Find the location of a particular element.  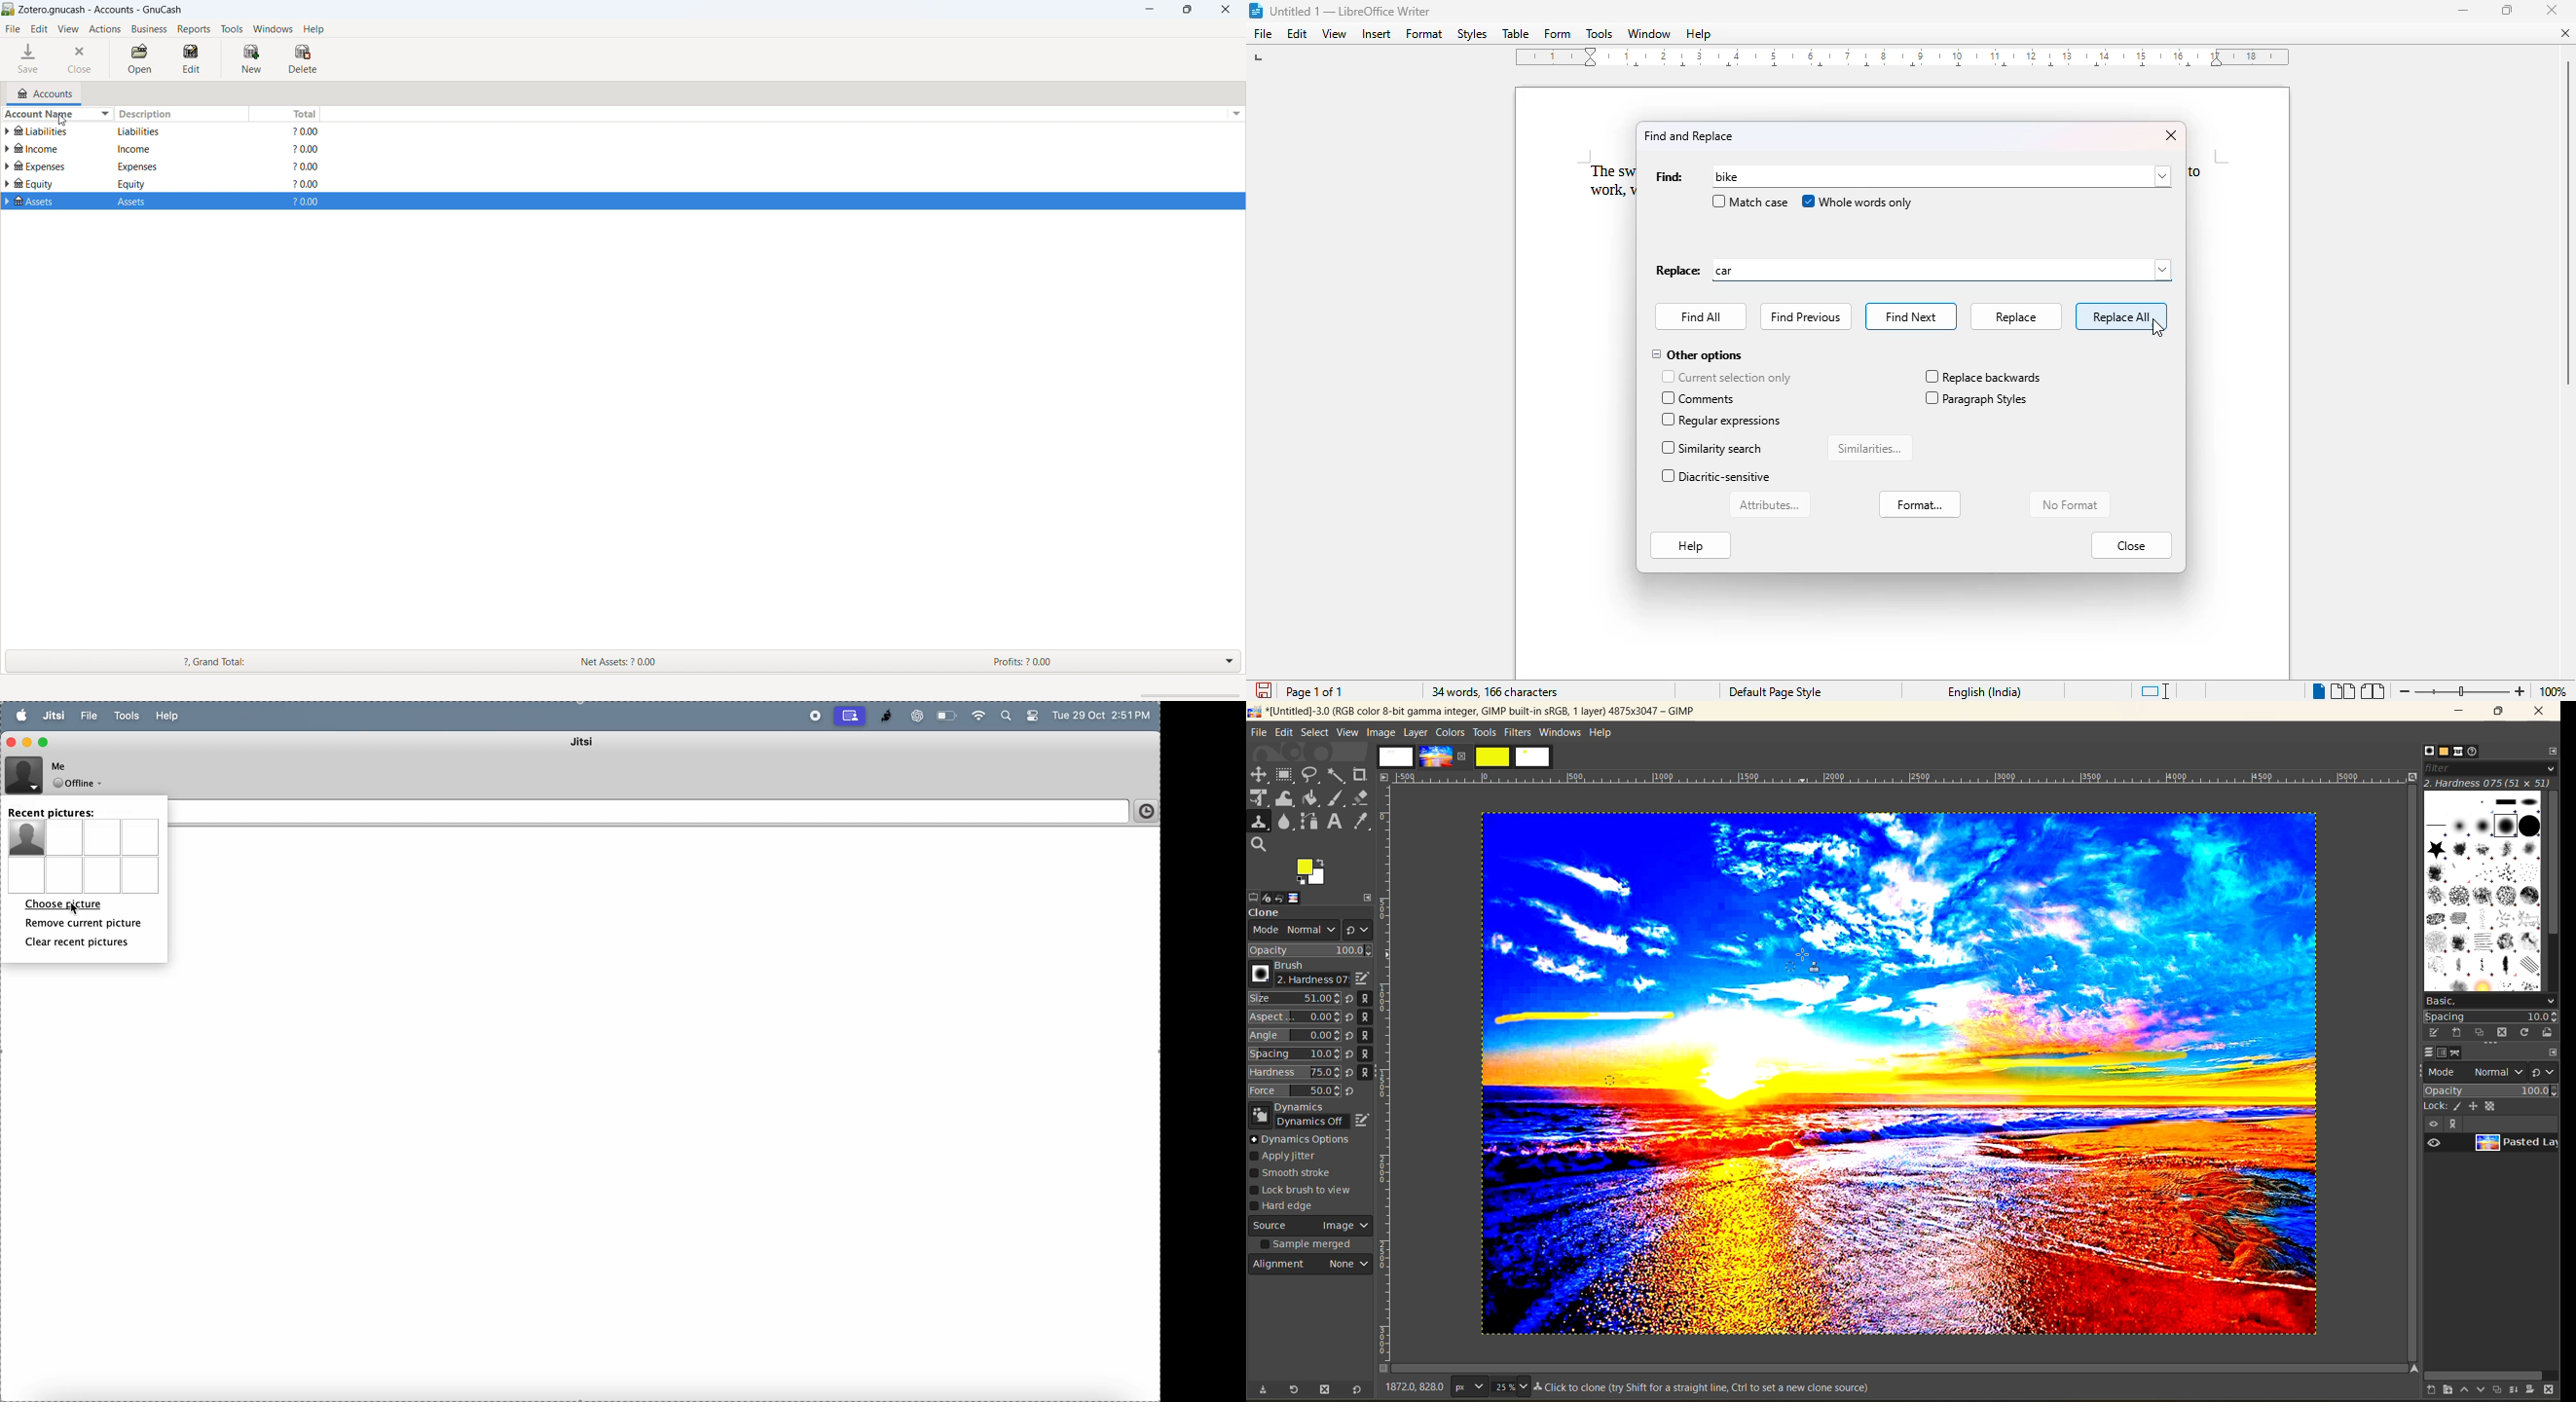

ruler is located at coordinates (1903, 57).